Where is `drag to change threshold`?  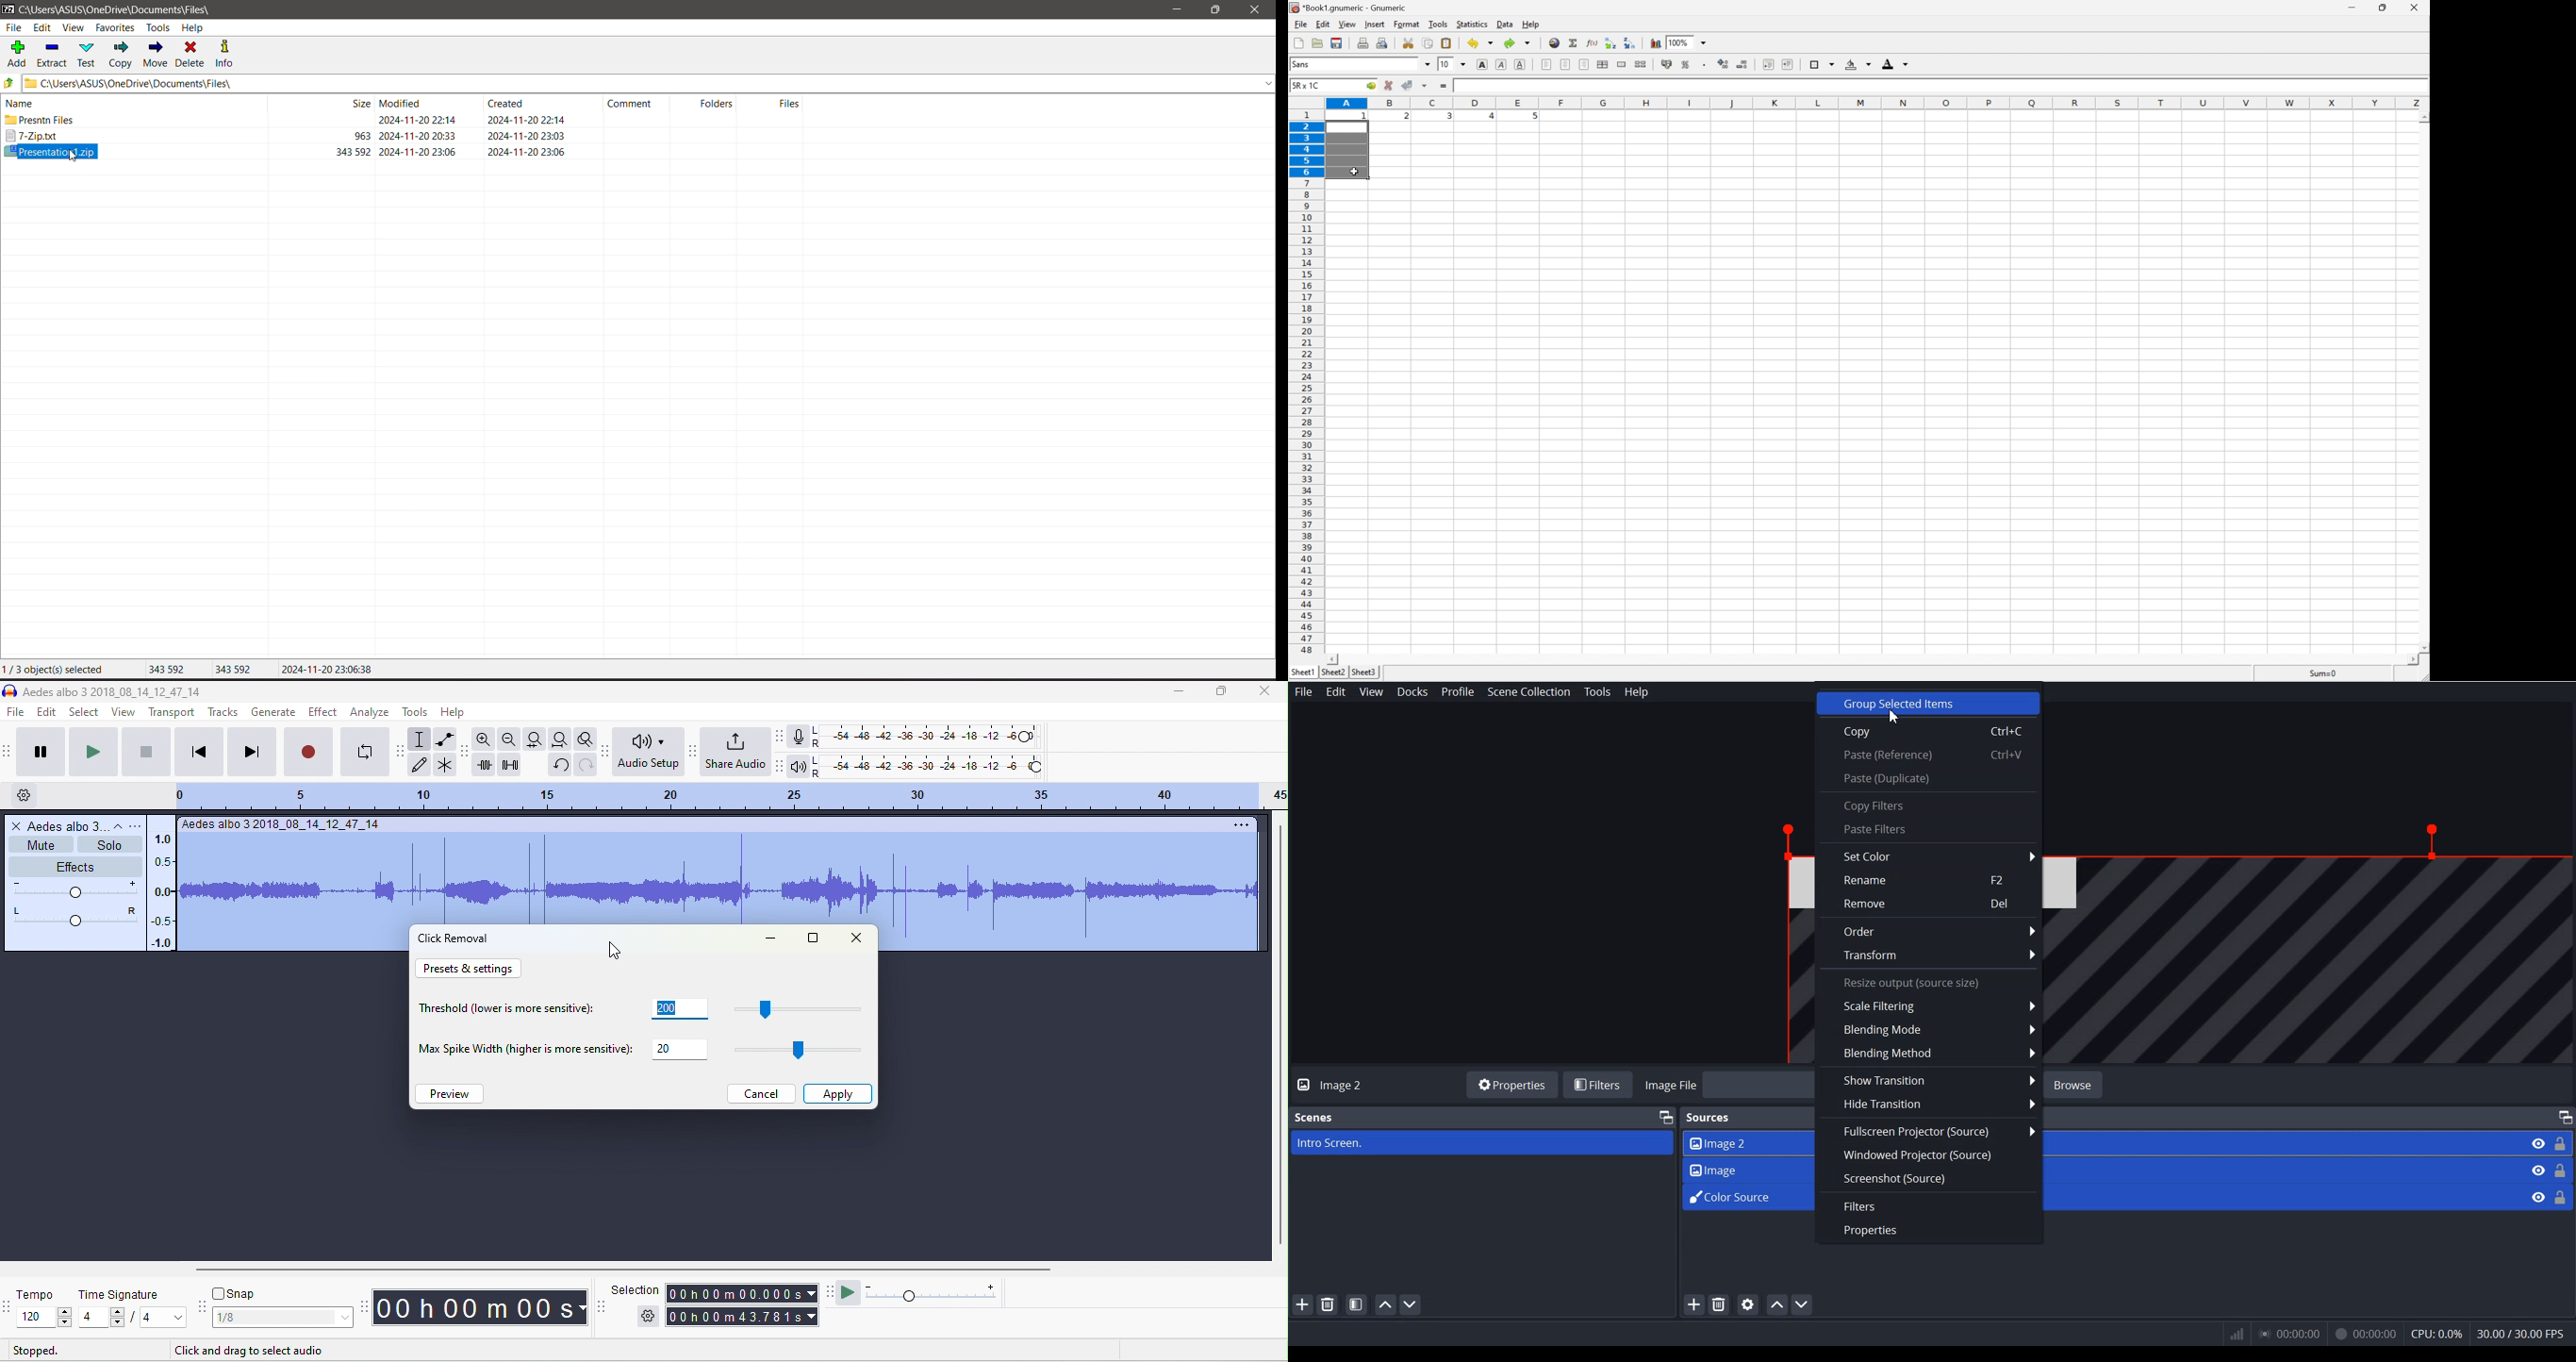
drag to change threshold is located at coordinates (800, 1008).